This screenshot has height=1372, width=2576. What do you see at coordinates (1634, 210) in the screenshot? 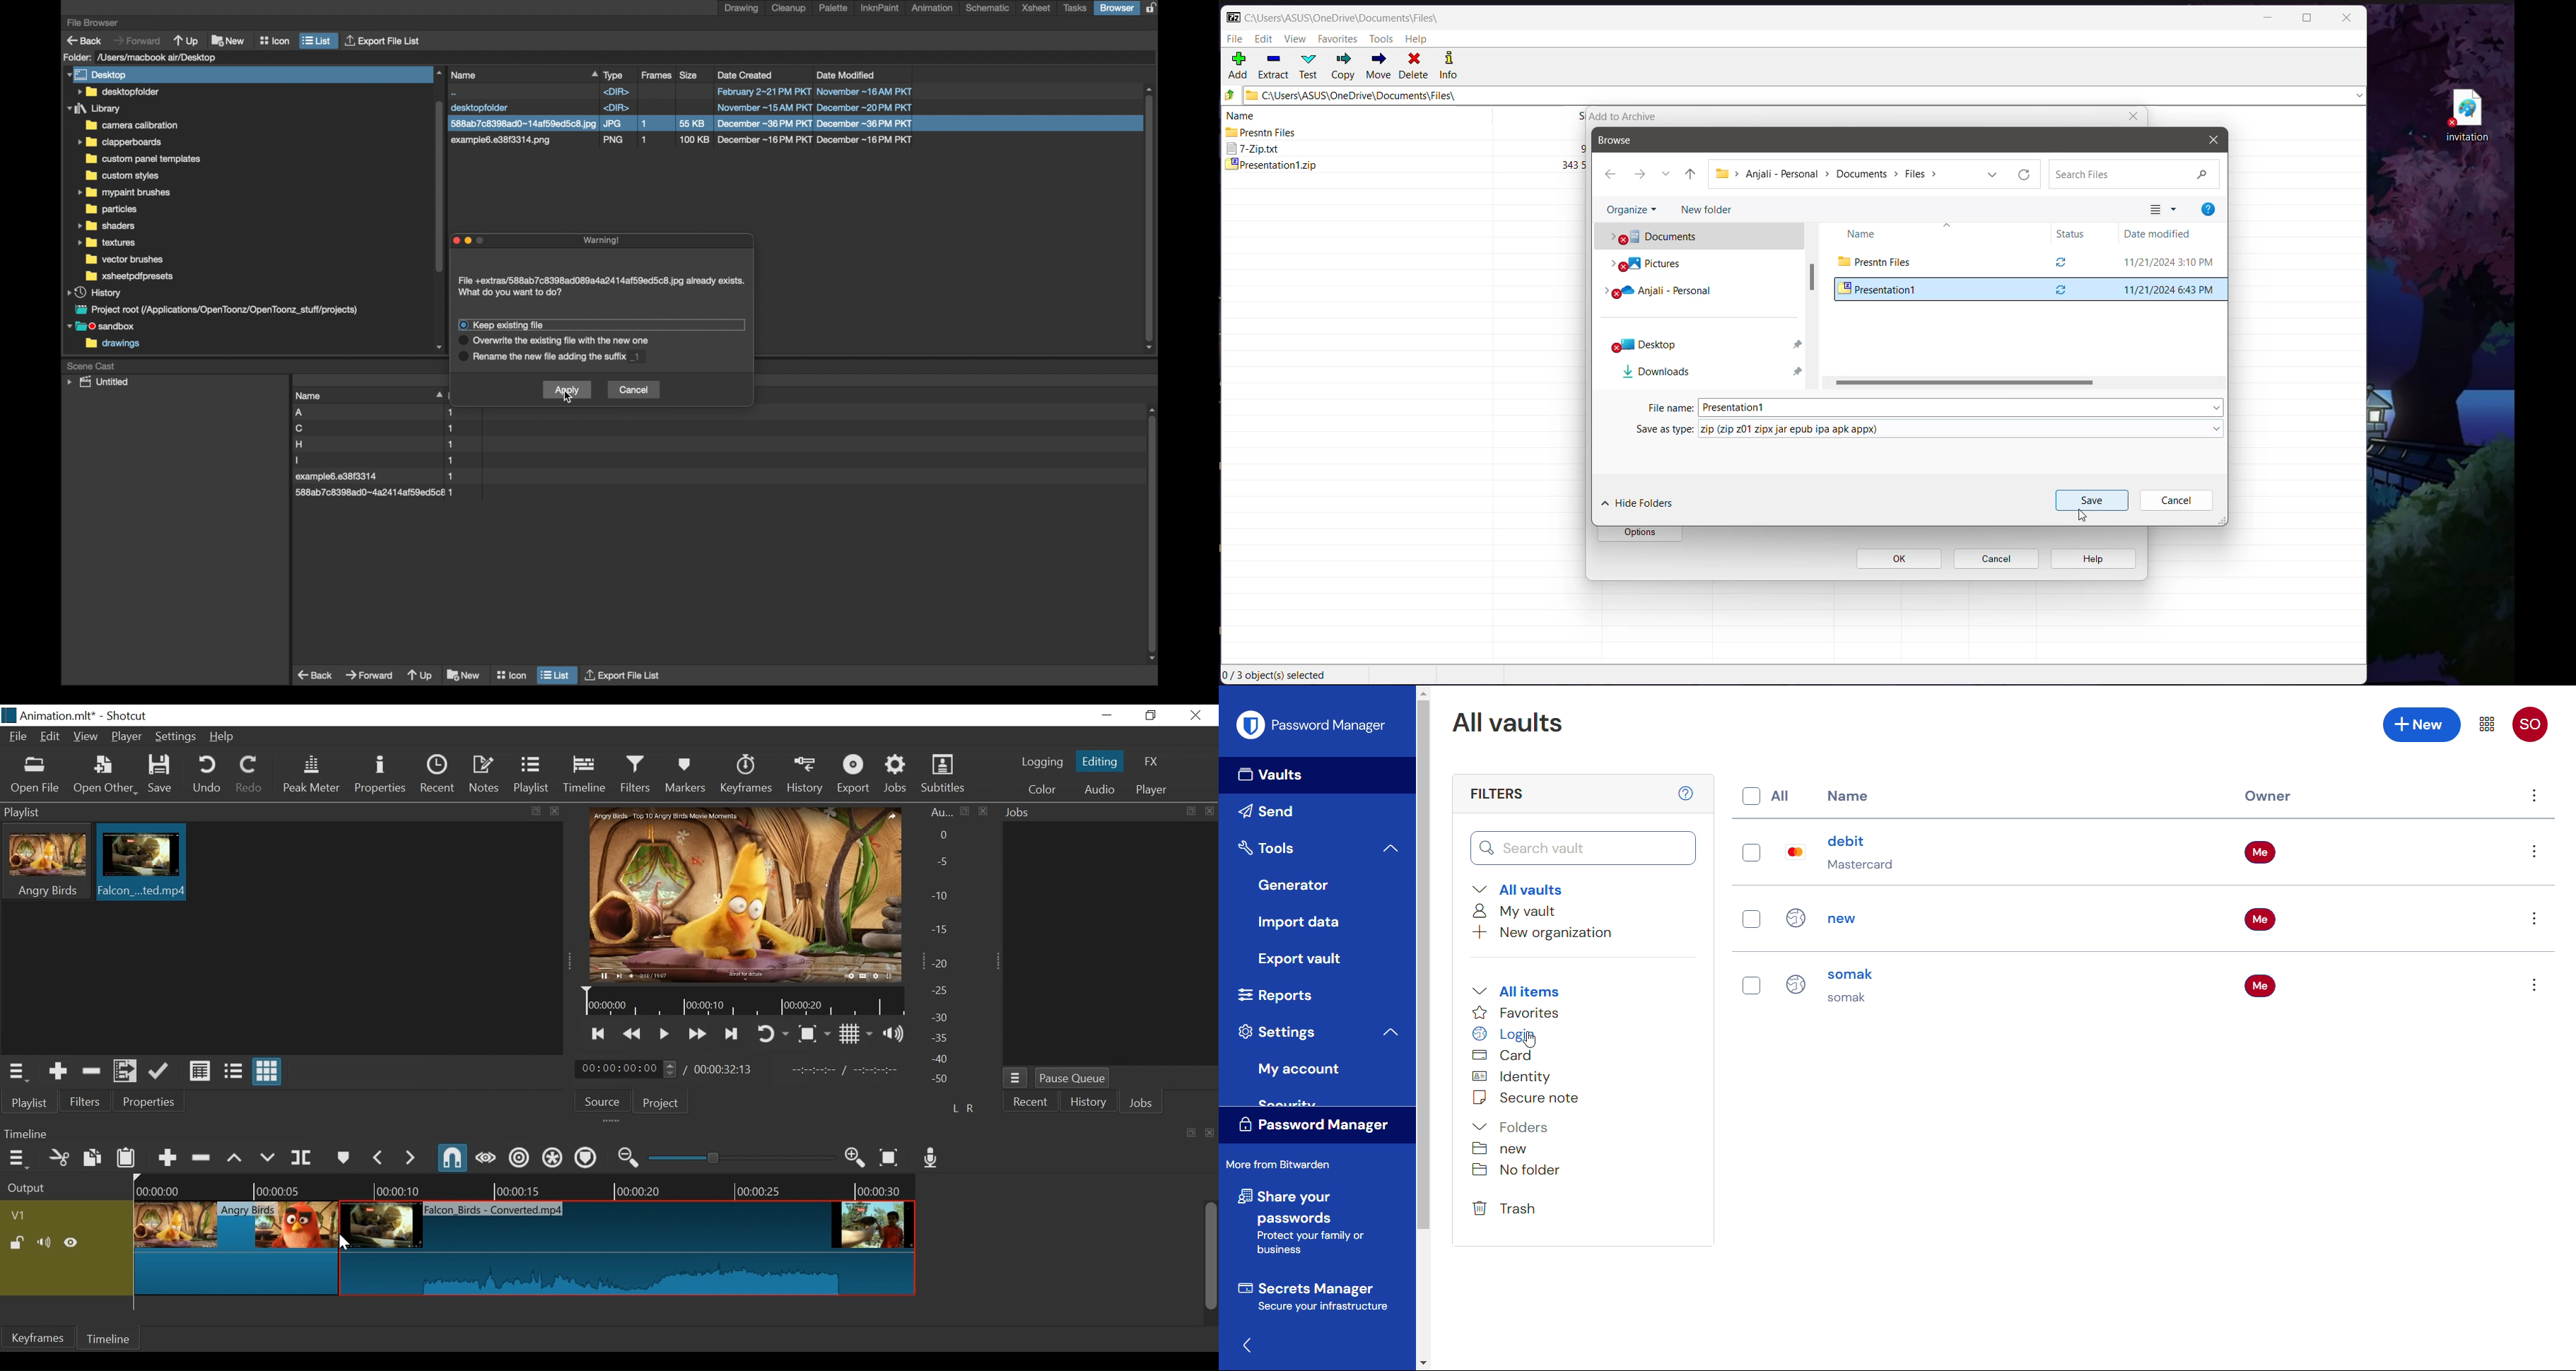
I see `Organize` at bounding box center [1634, 210].